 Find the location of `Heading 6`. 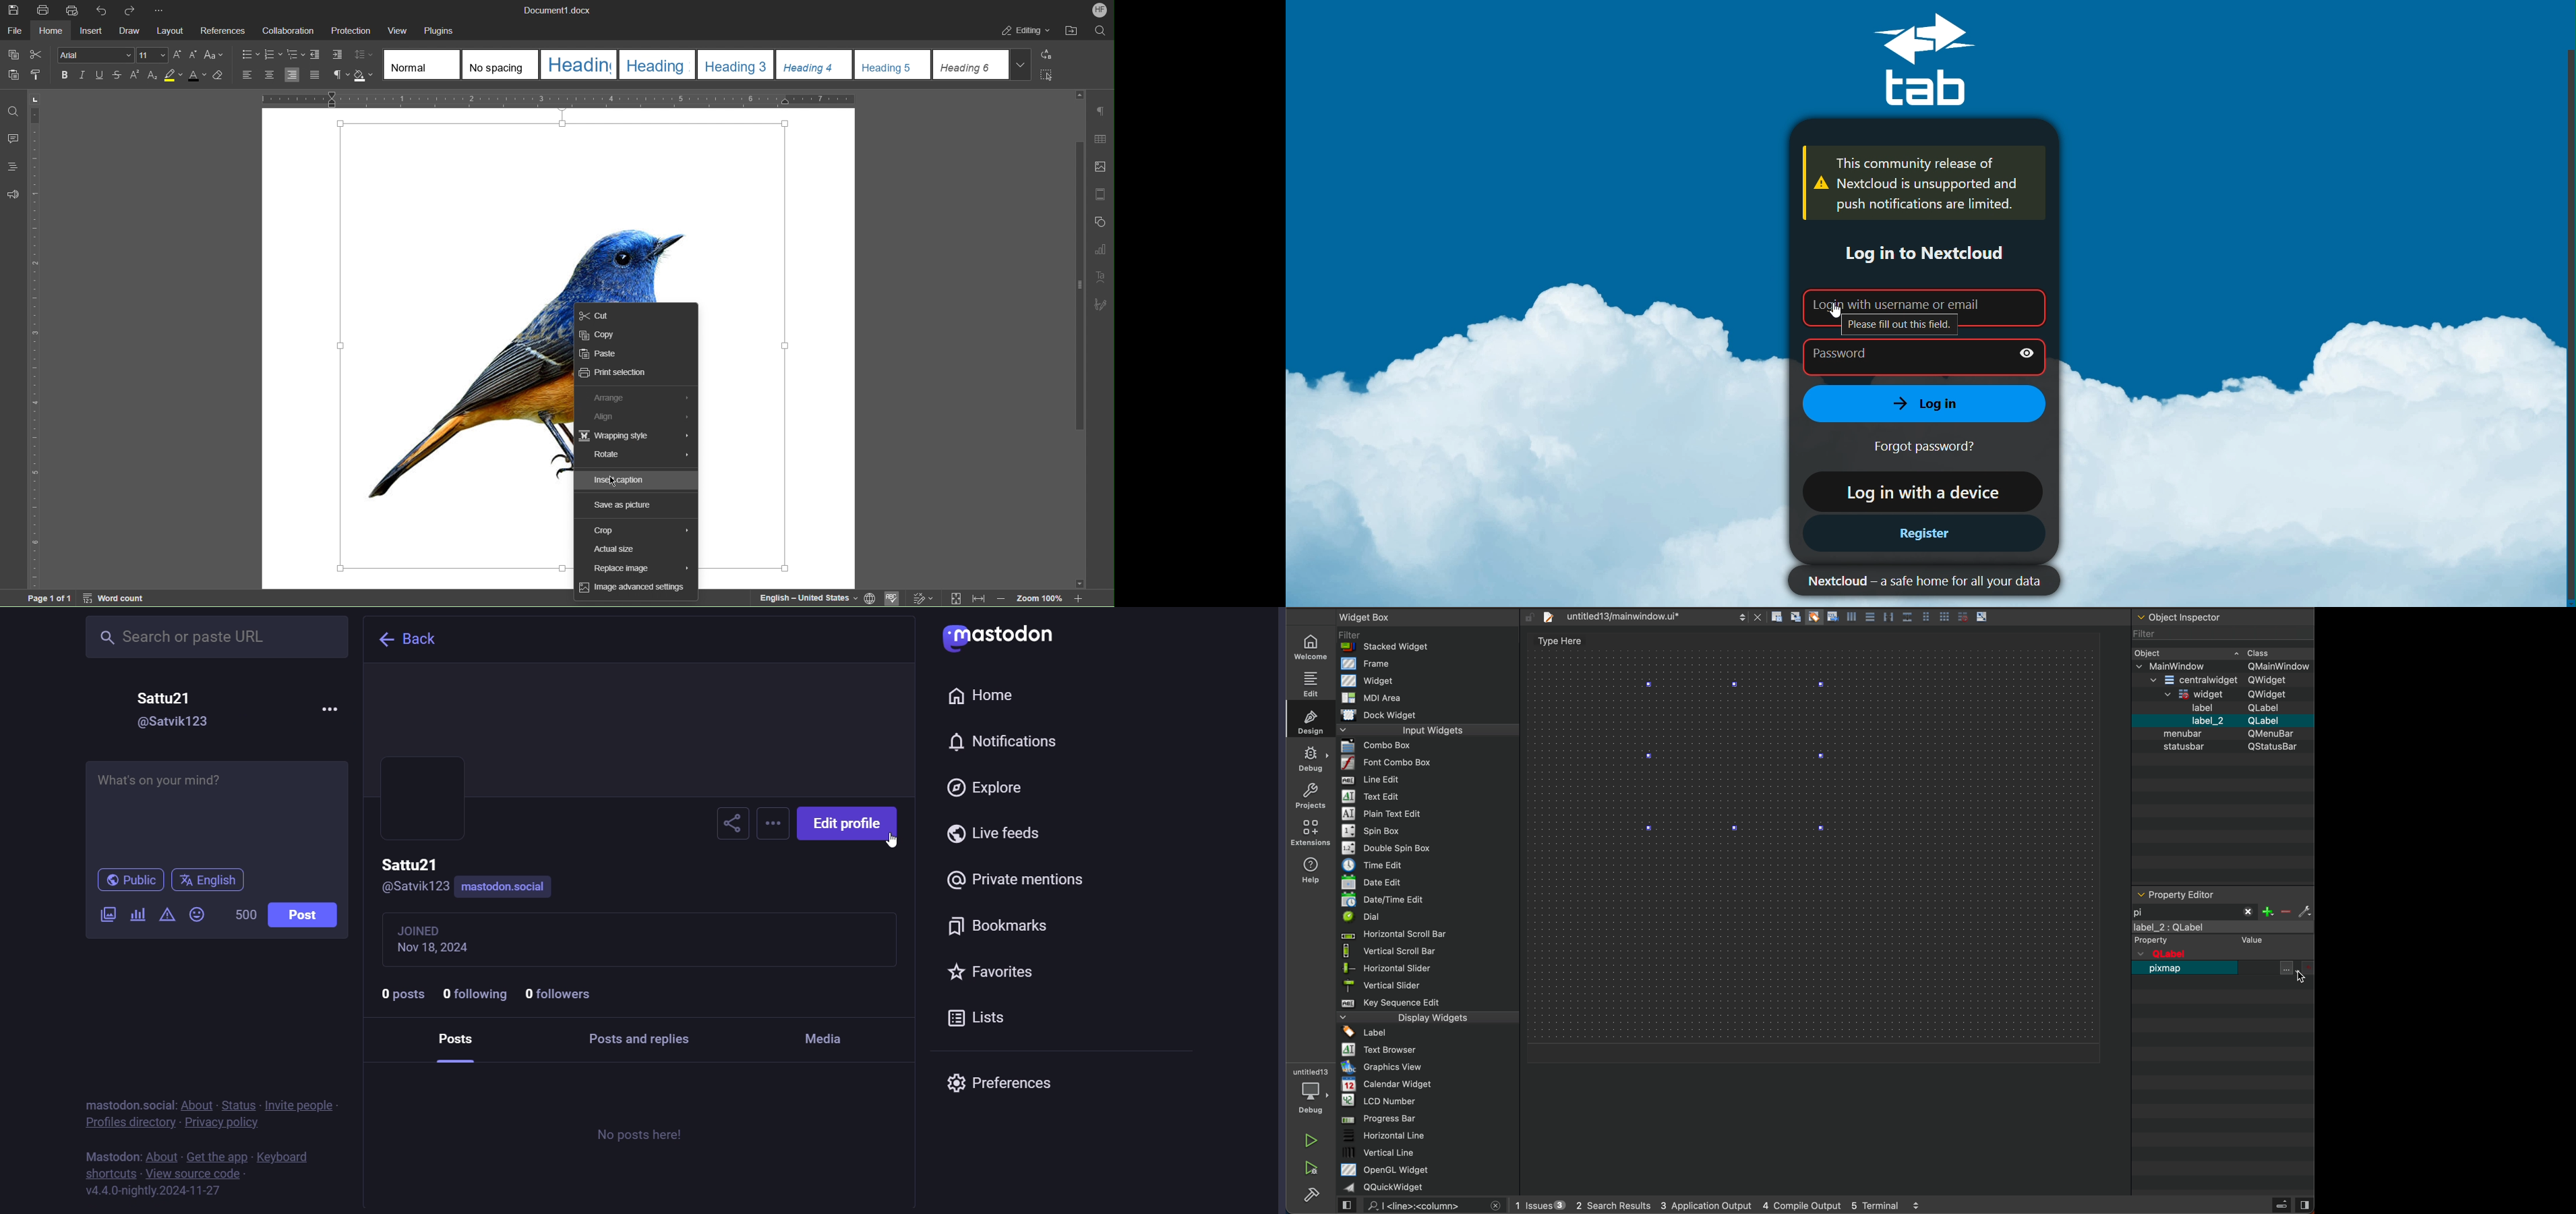

Heading 6 is located at coordinates (970, 64).